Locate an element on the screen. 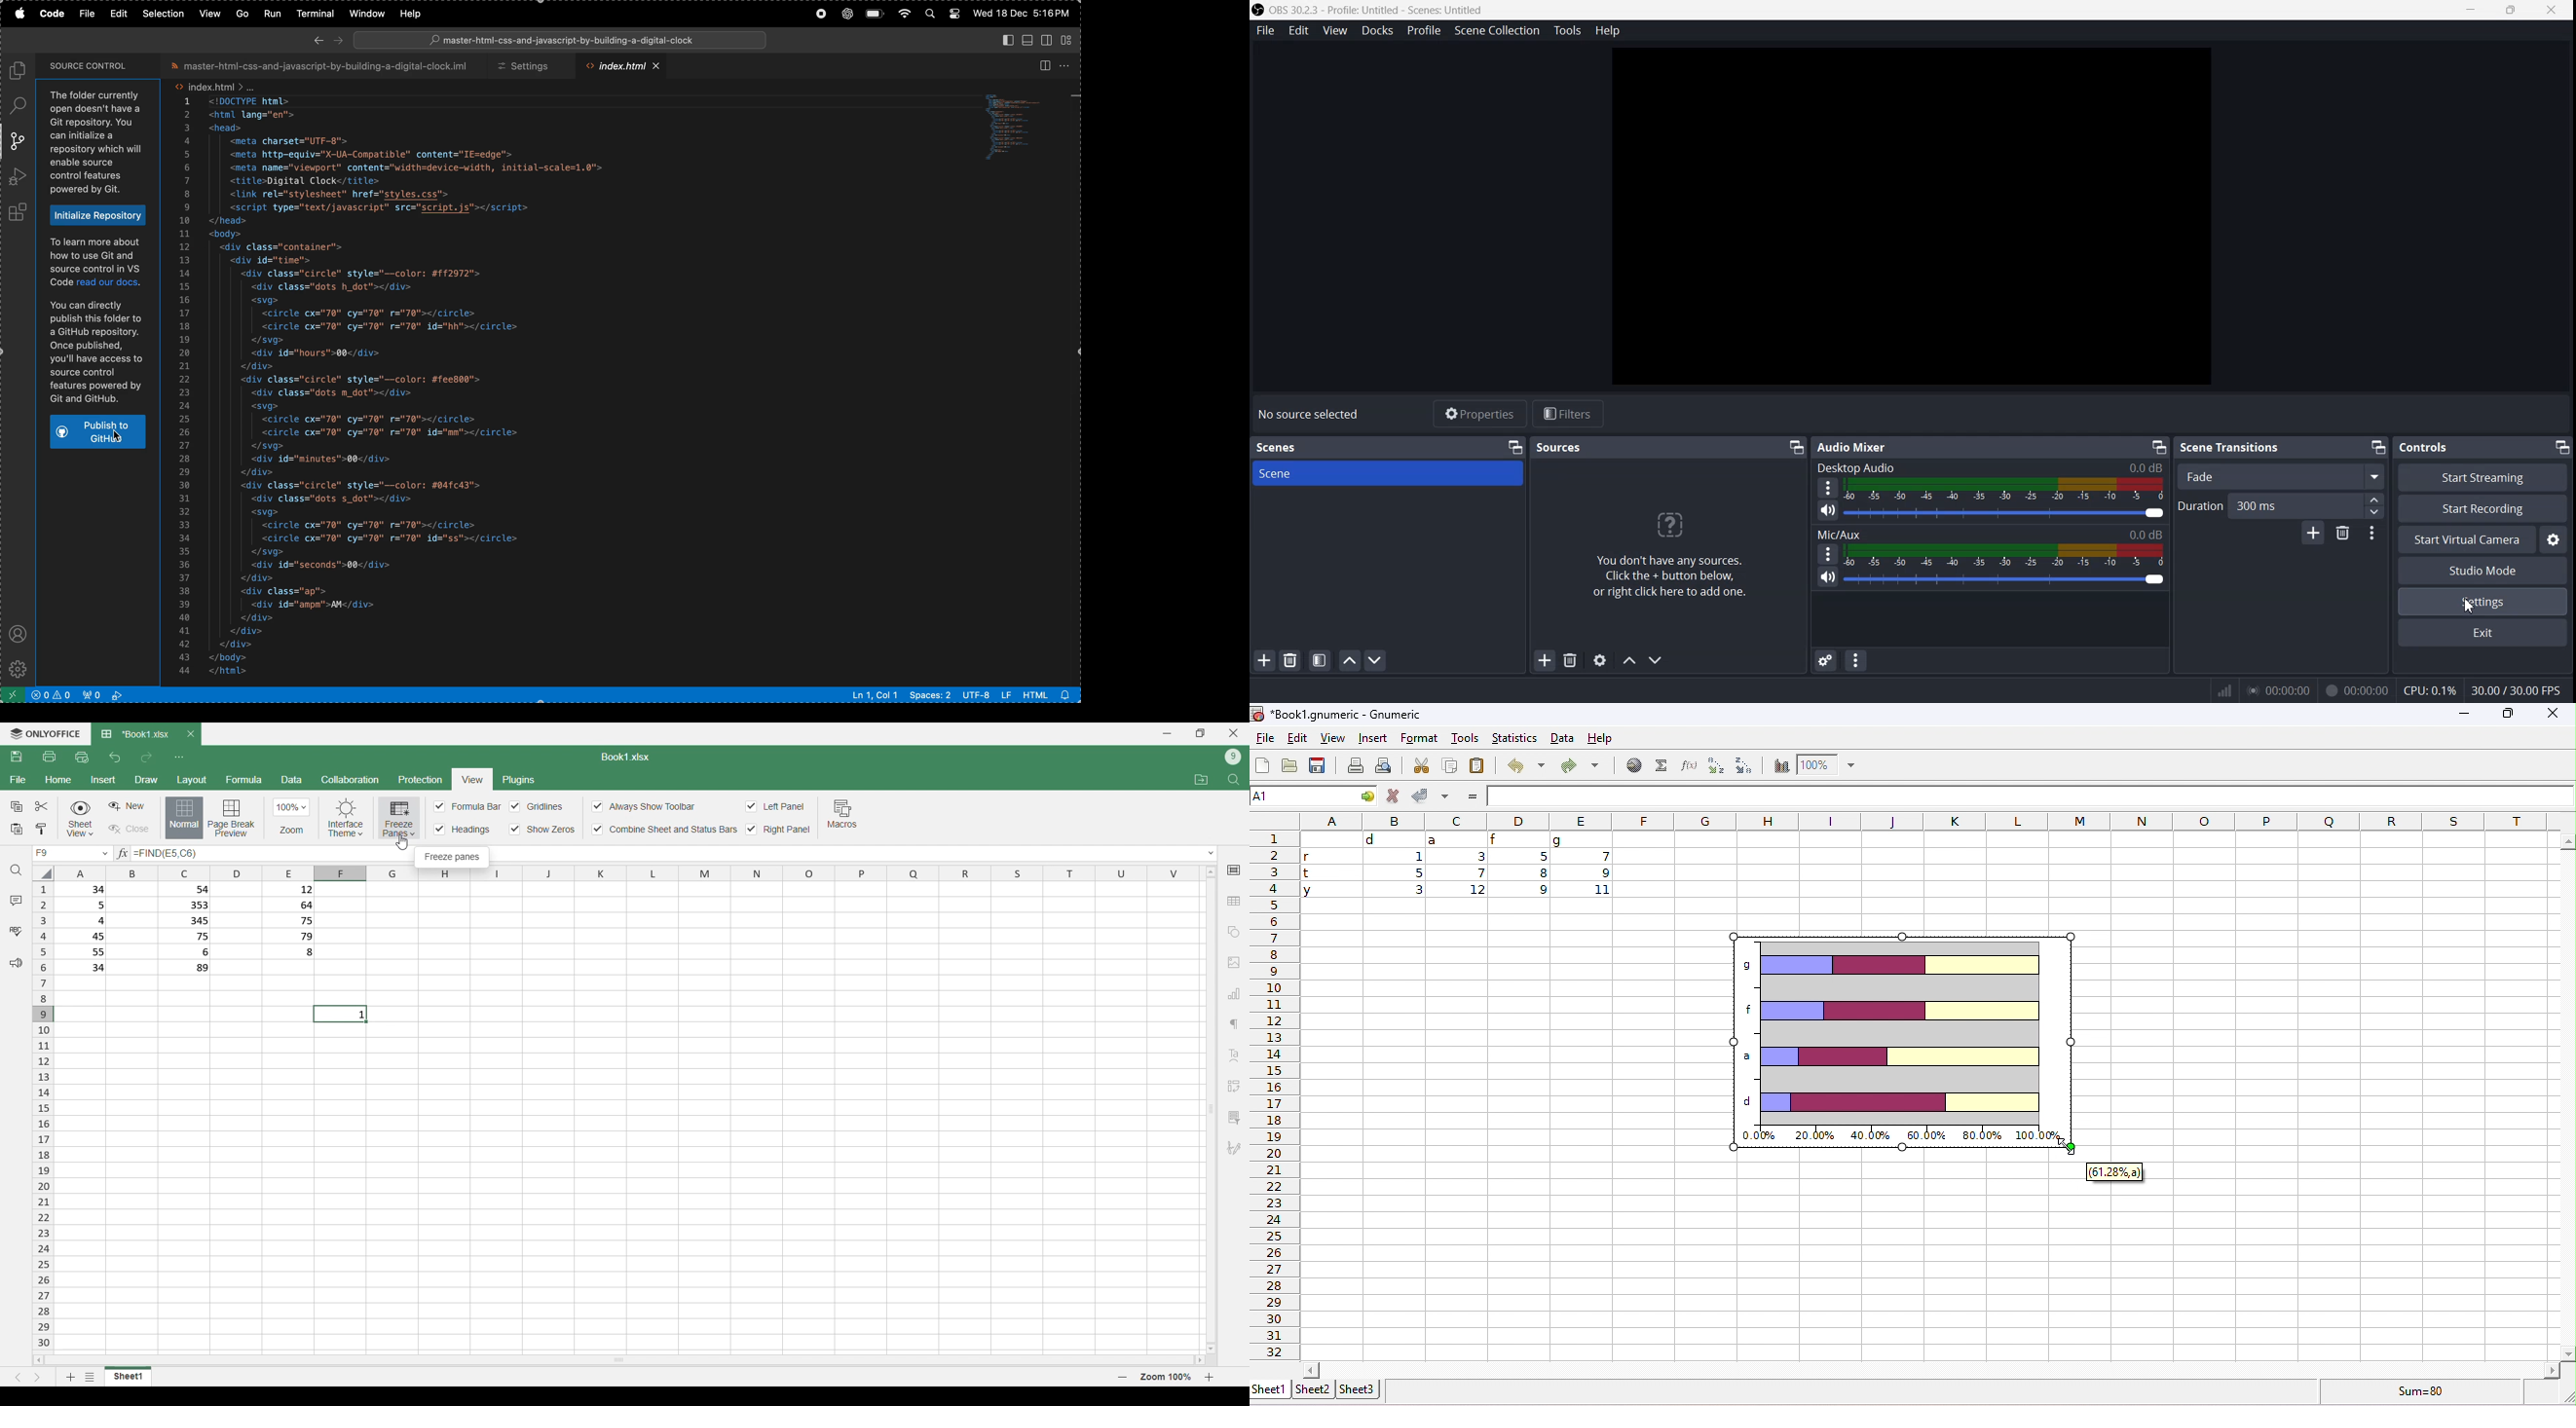 Image resolution: width=2576 pixels, height=1428 pixels. More is located at coordinates (1827, 553).